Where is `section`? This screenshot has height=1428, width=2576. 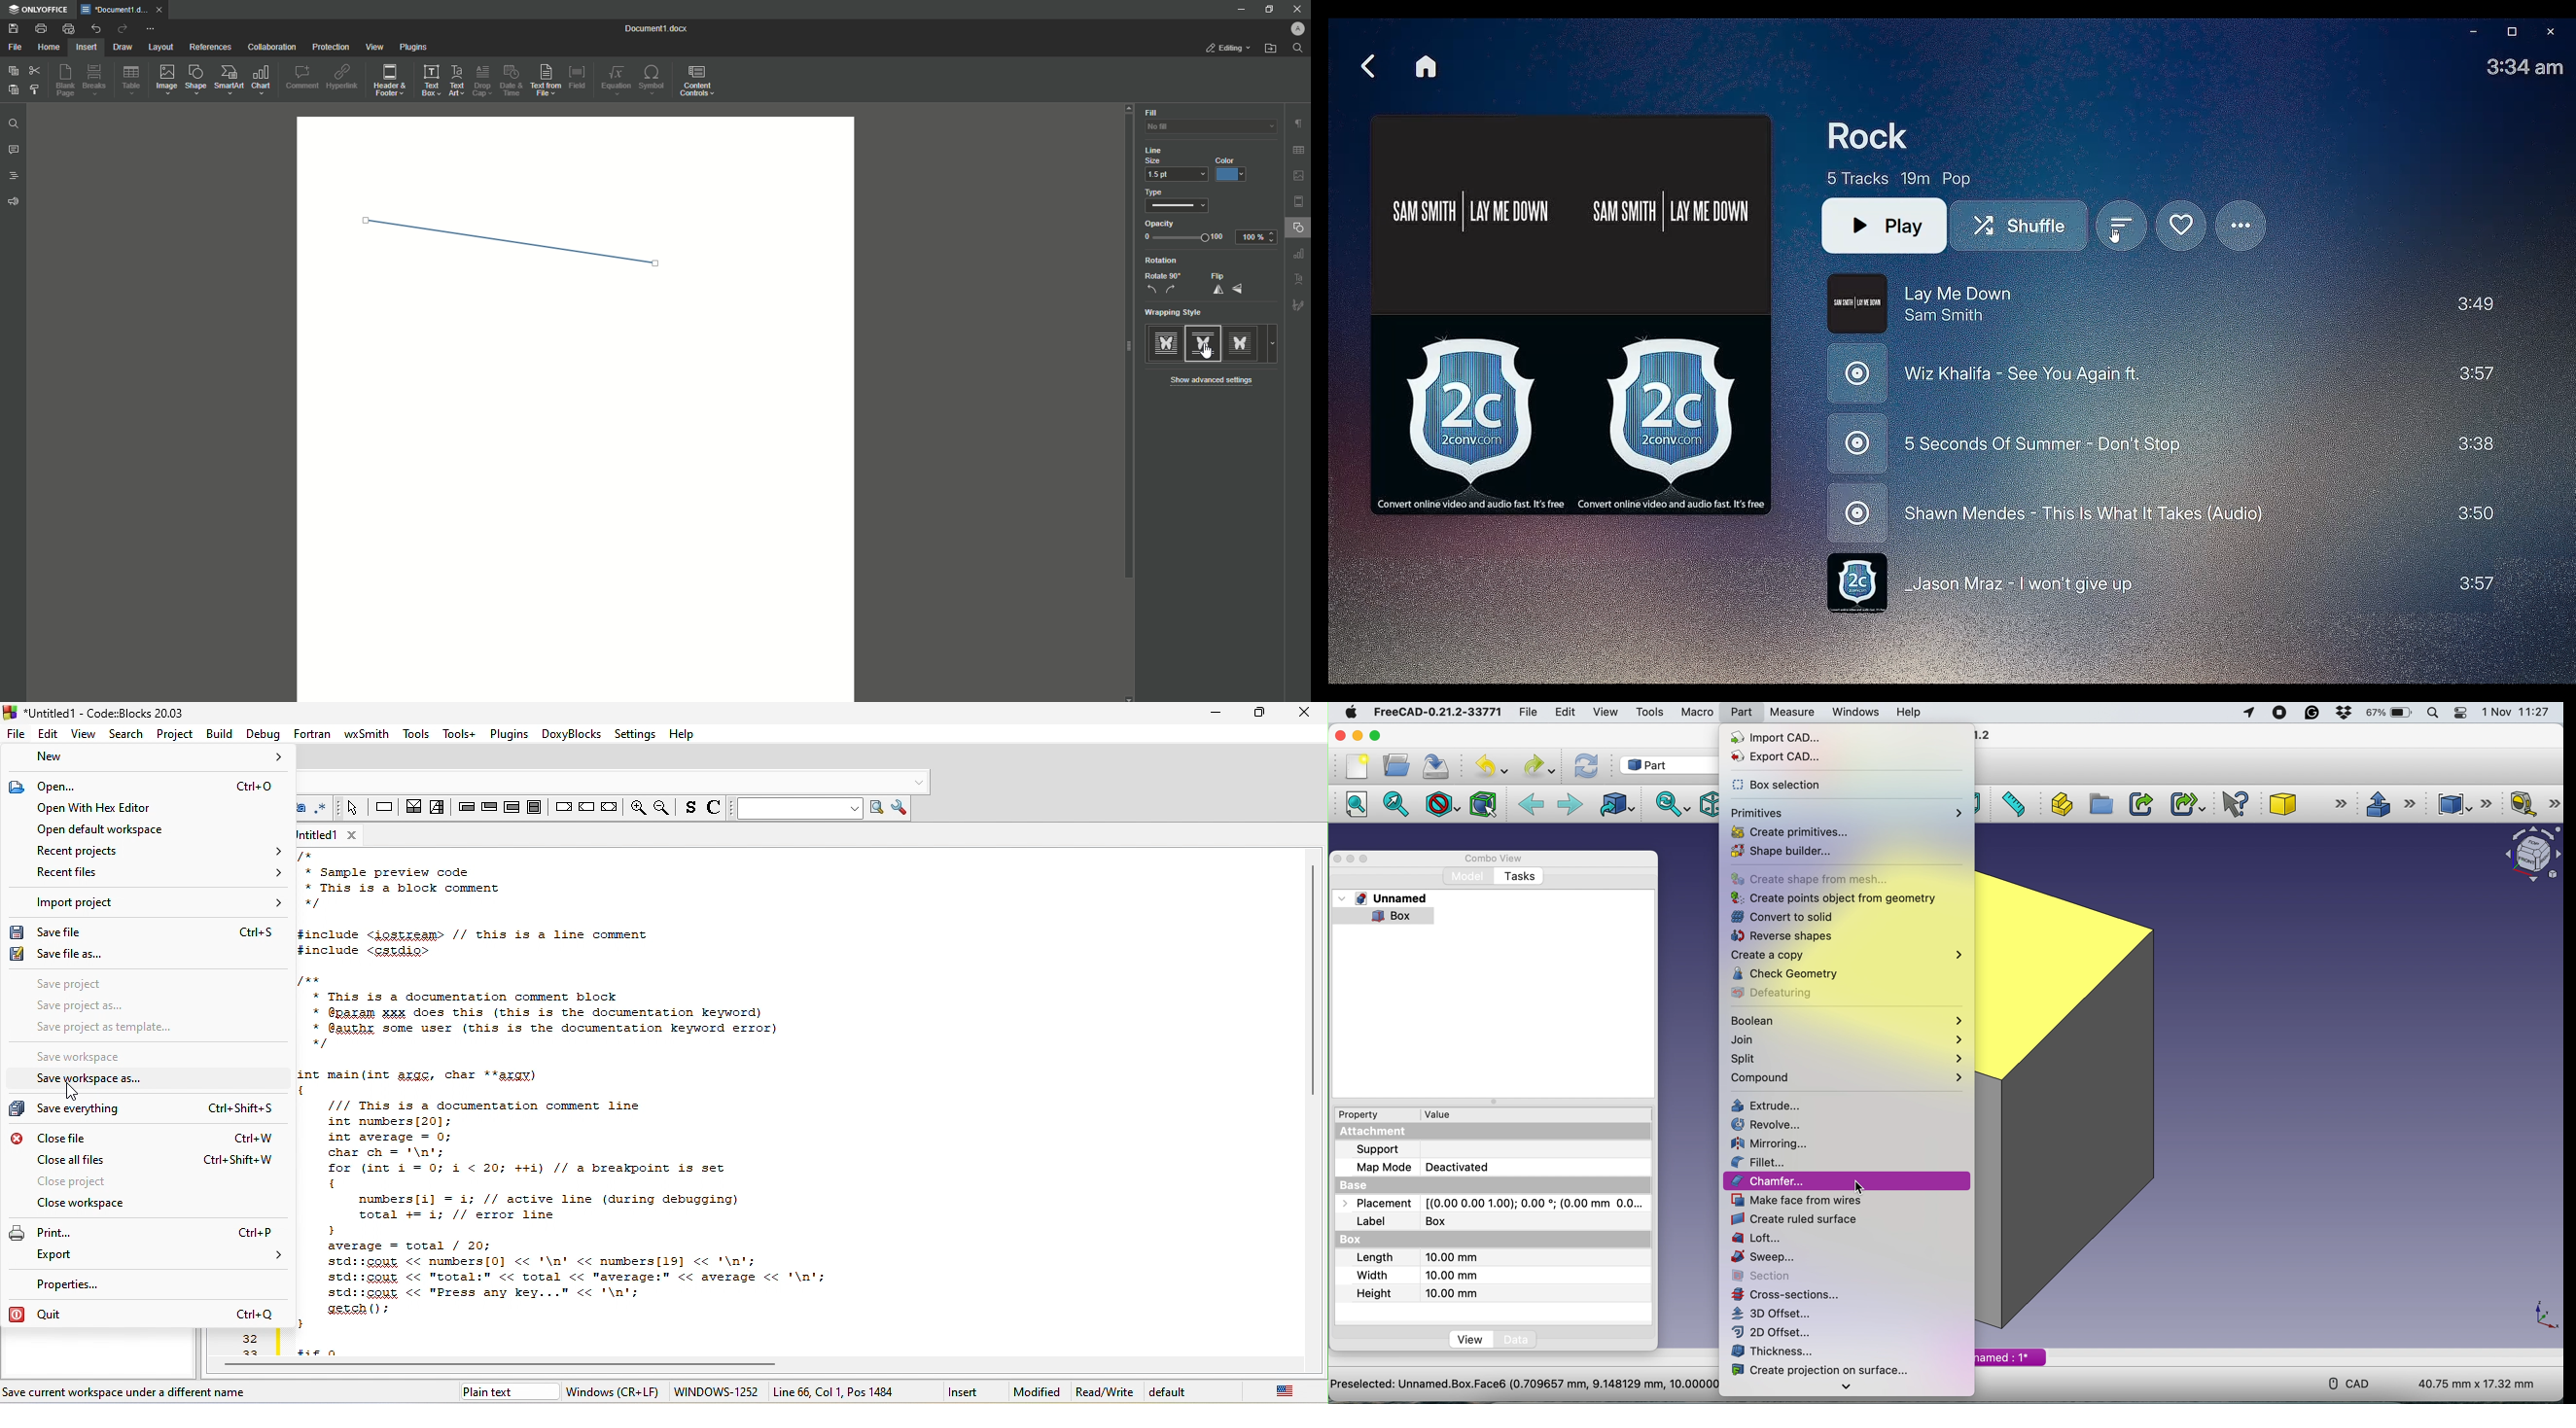
section is located at coordinates (1764, 1276).